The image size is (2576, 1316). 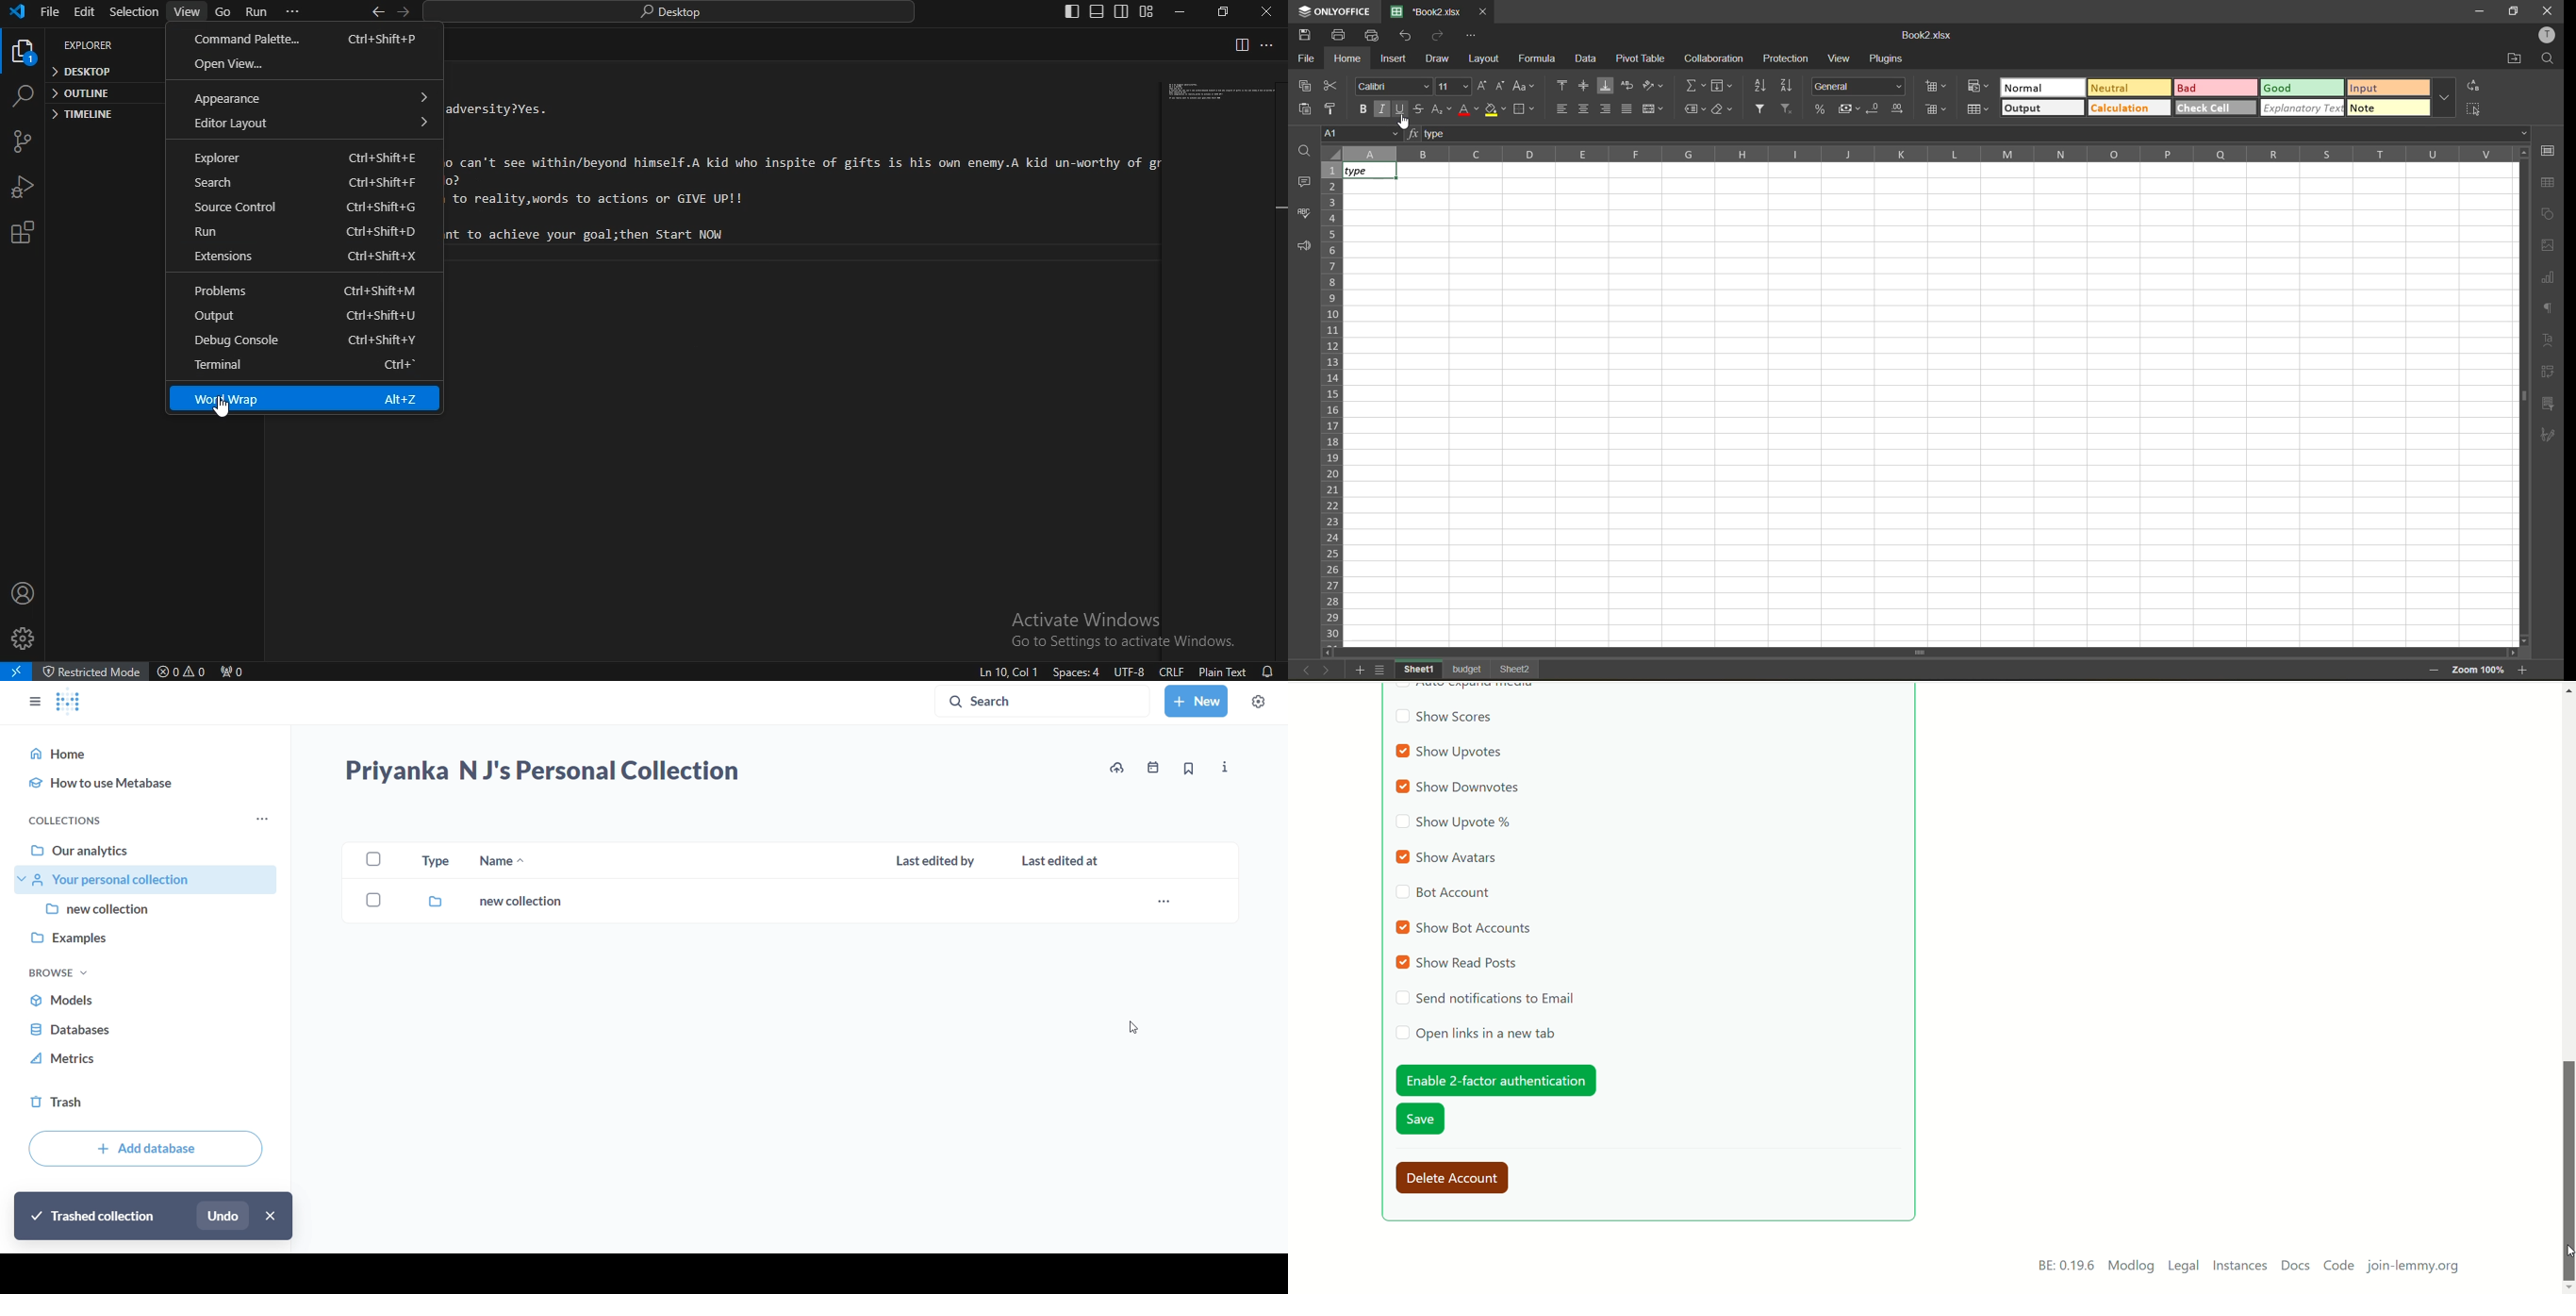 What do you see at coordinates (2513, 59) in the screenshot?
I see `open location` at bounding box center [2513, 59].